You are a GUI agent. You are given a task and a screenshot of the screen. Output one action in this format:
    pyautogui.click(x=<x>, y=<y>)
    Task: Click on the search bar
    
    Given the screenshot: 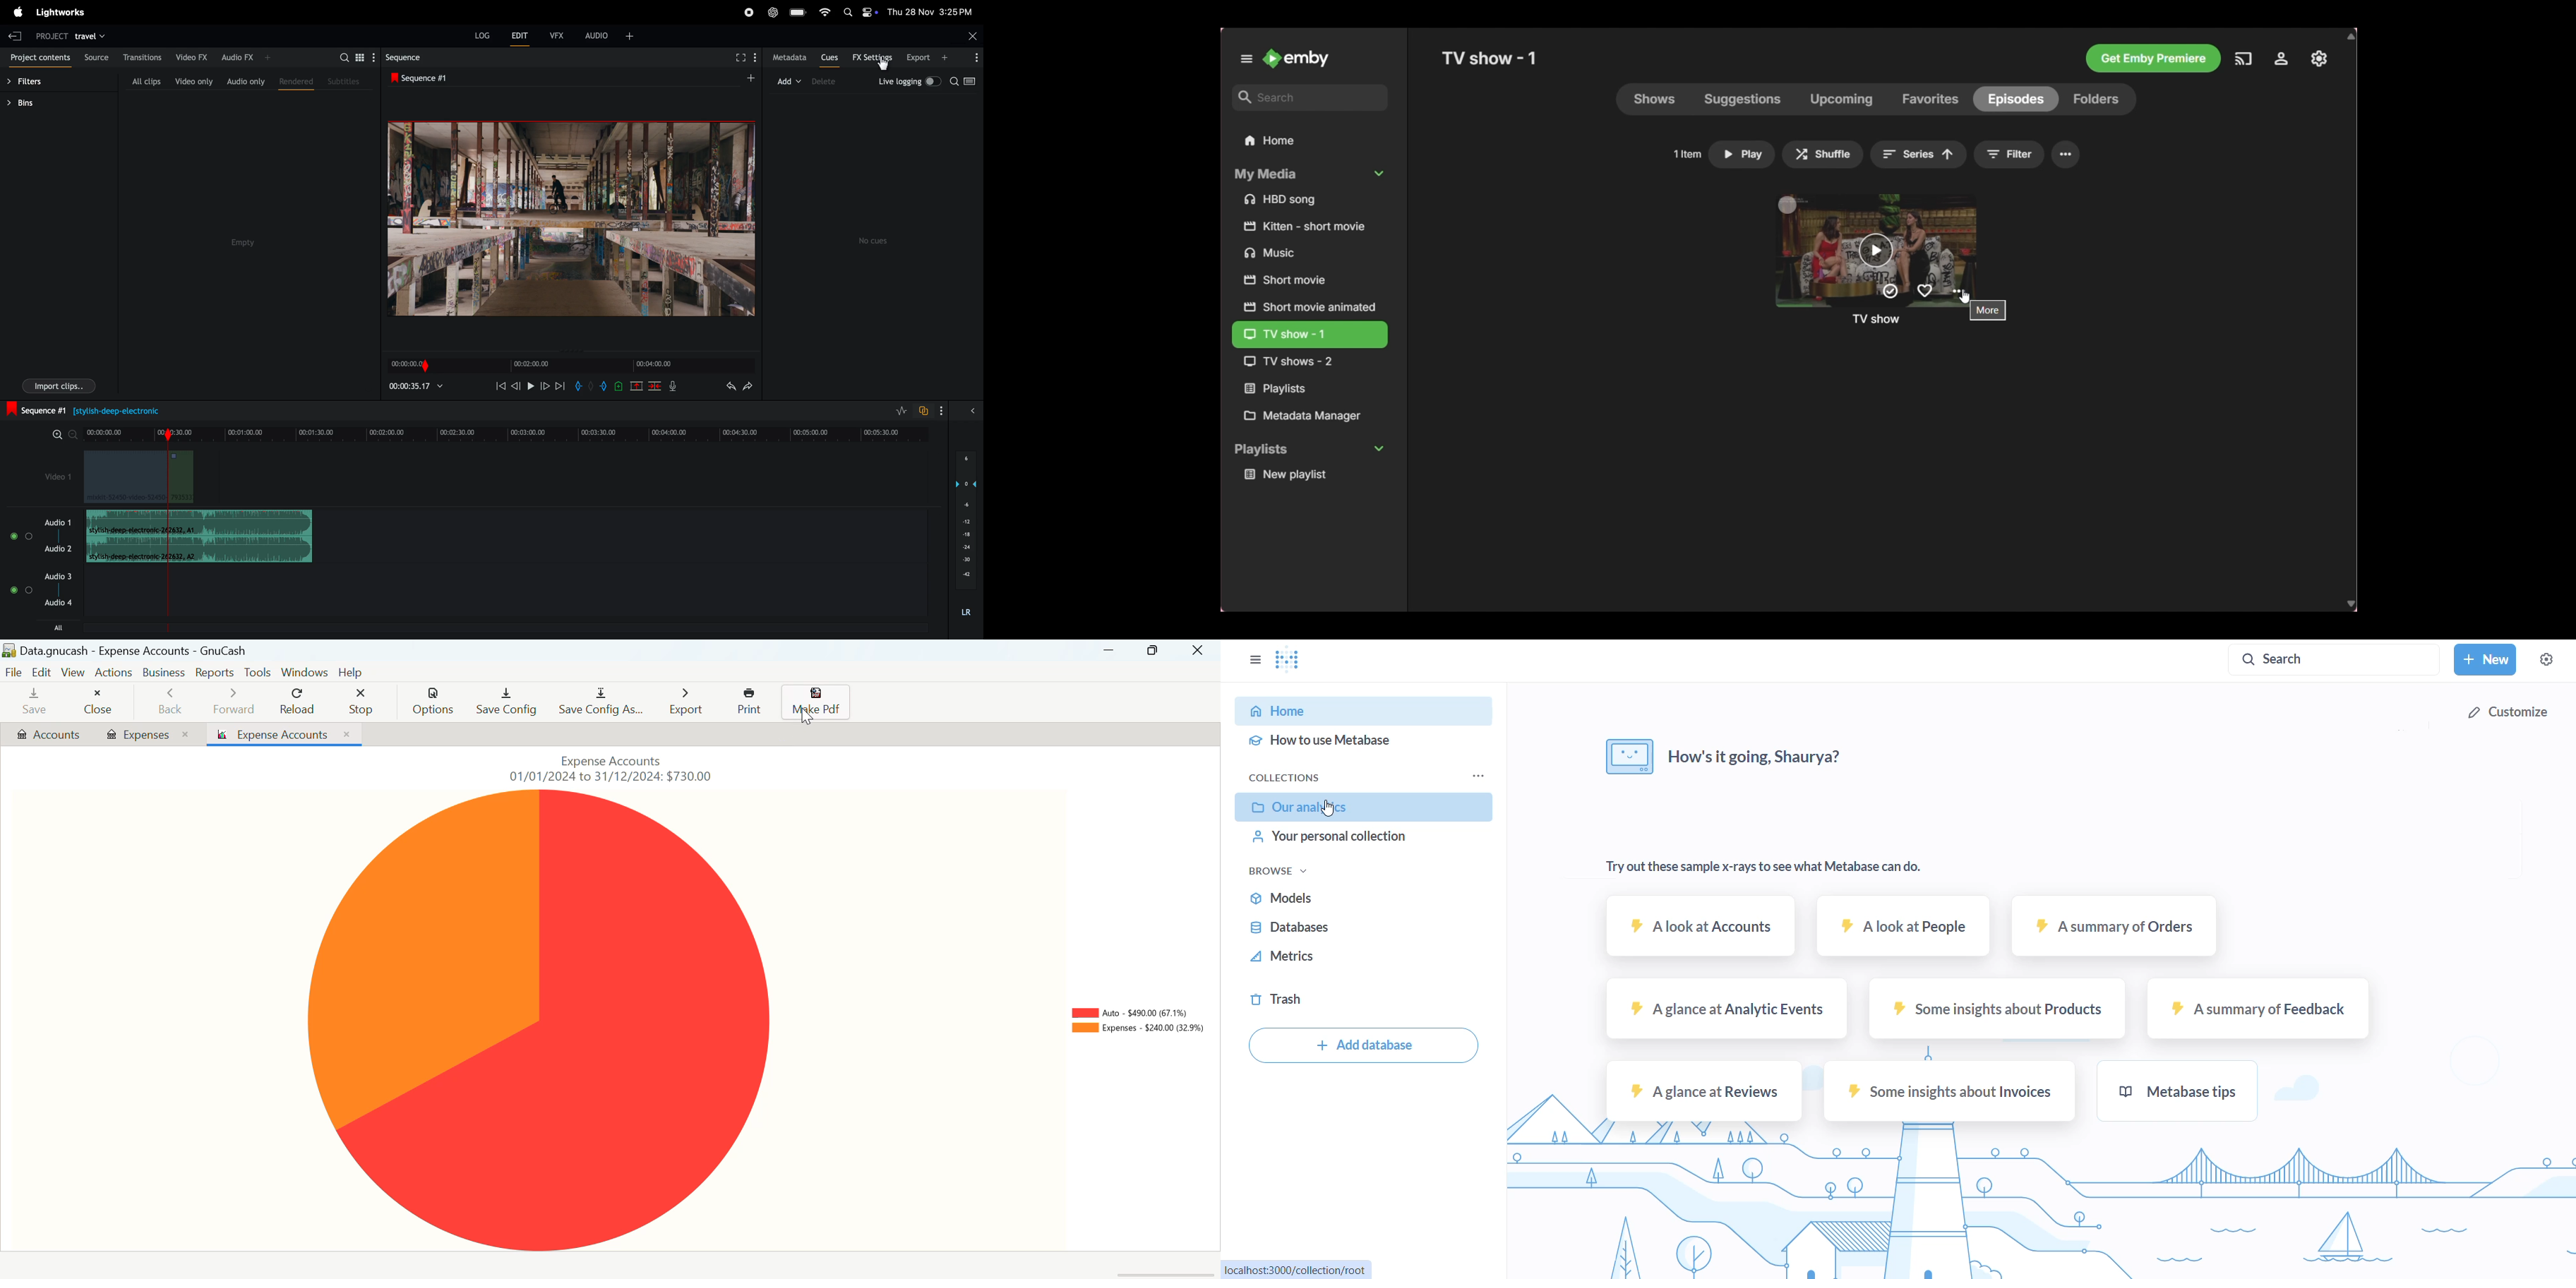 What is the action you would take?
    pyautogui.click(x=354, y=57)
    